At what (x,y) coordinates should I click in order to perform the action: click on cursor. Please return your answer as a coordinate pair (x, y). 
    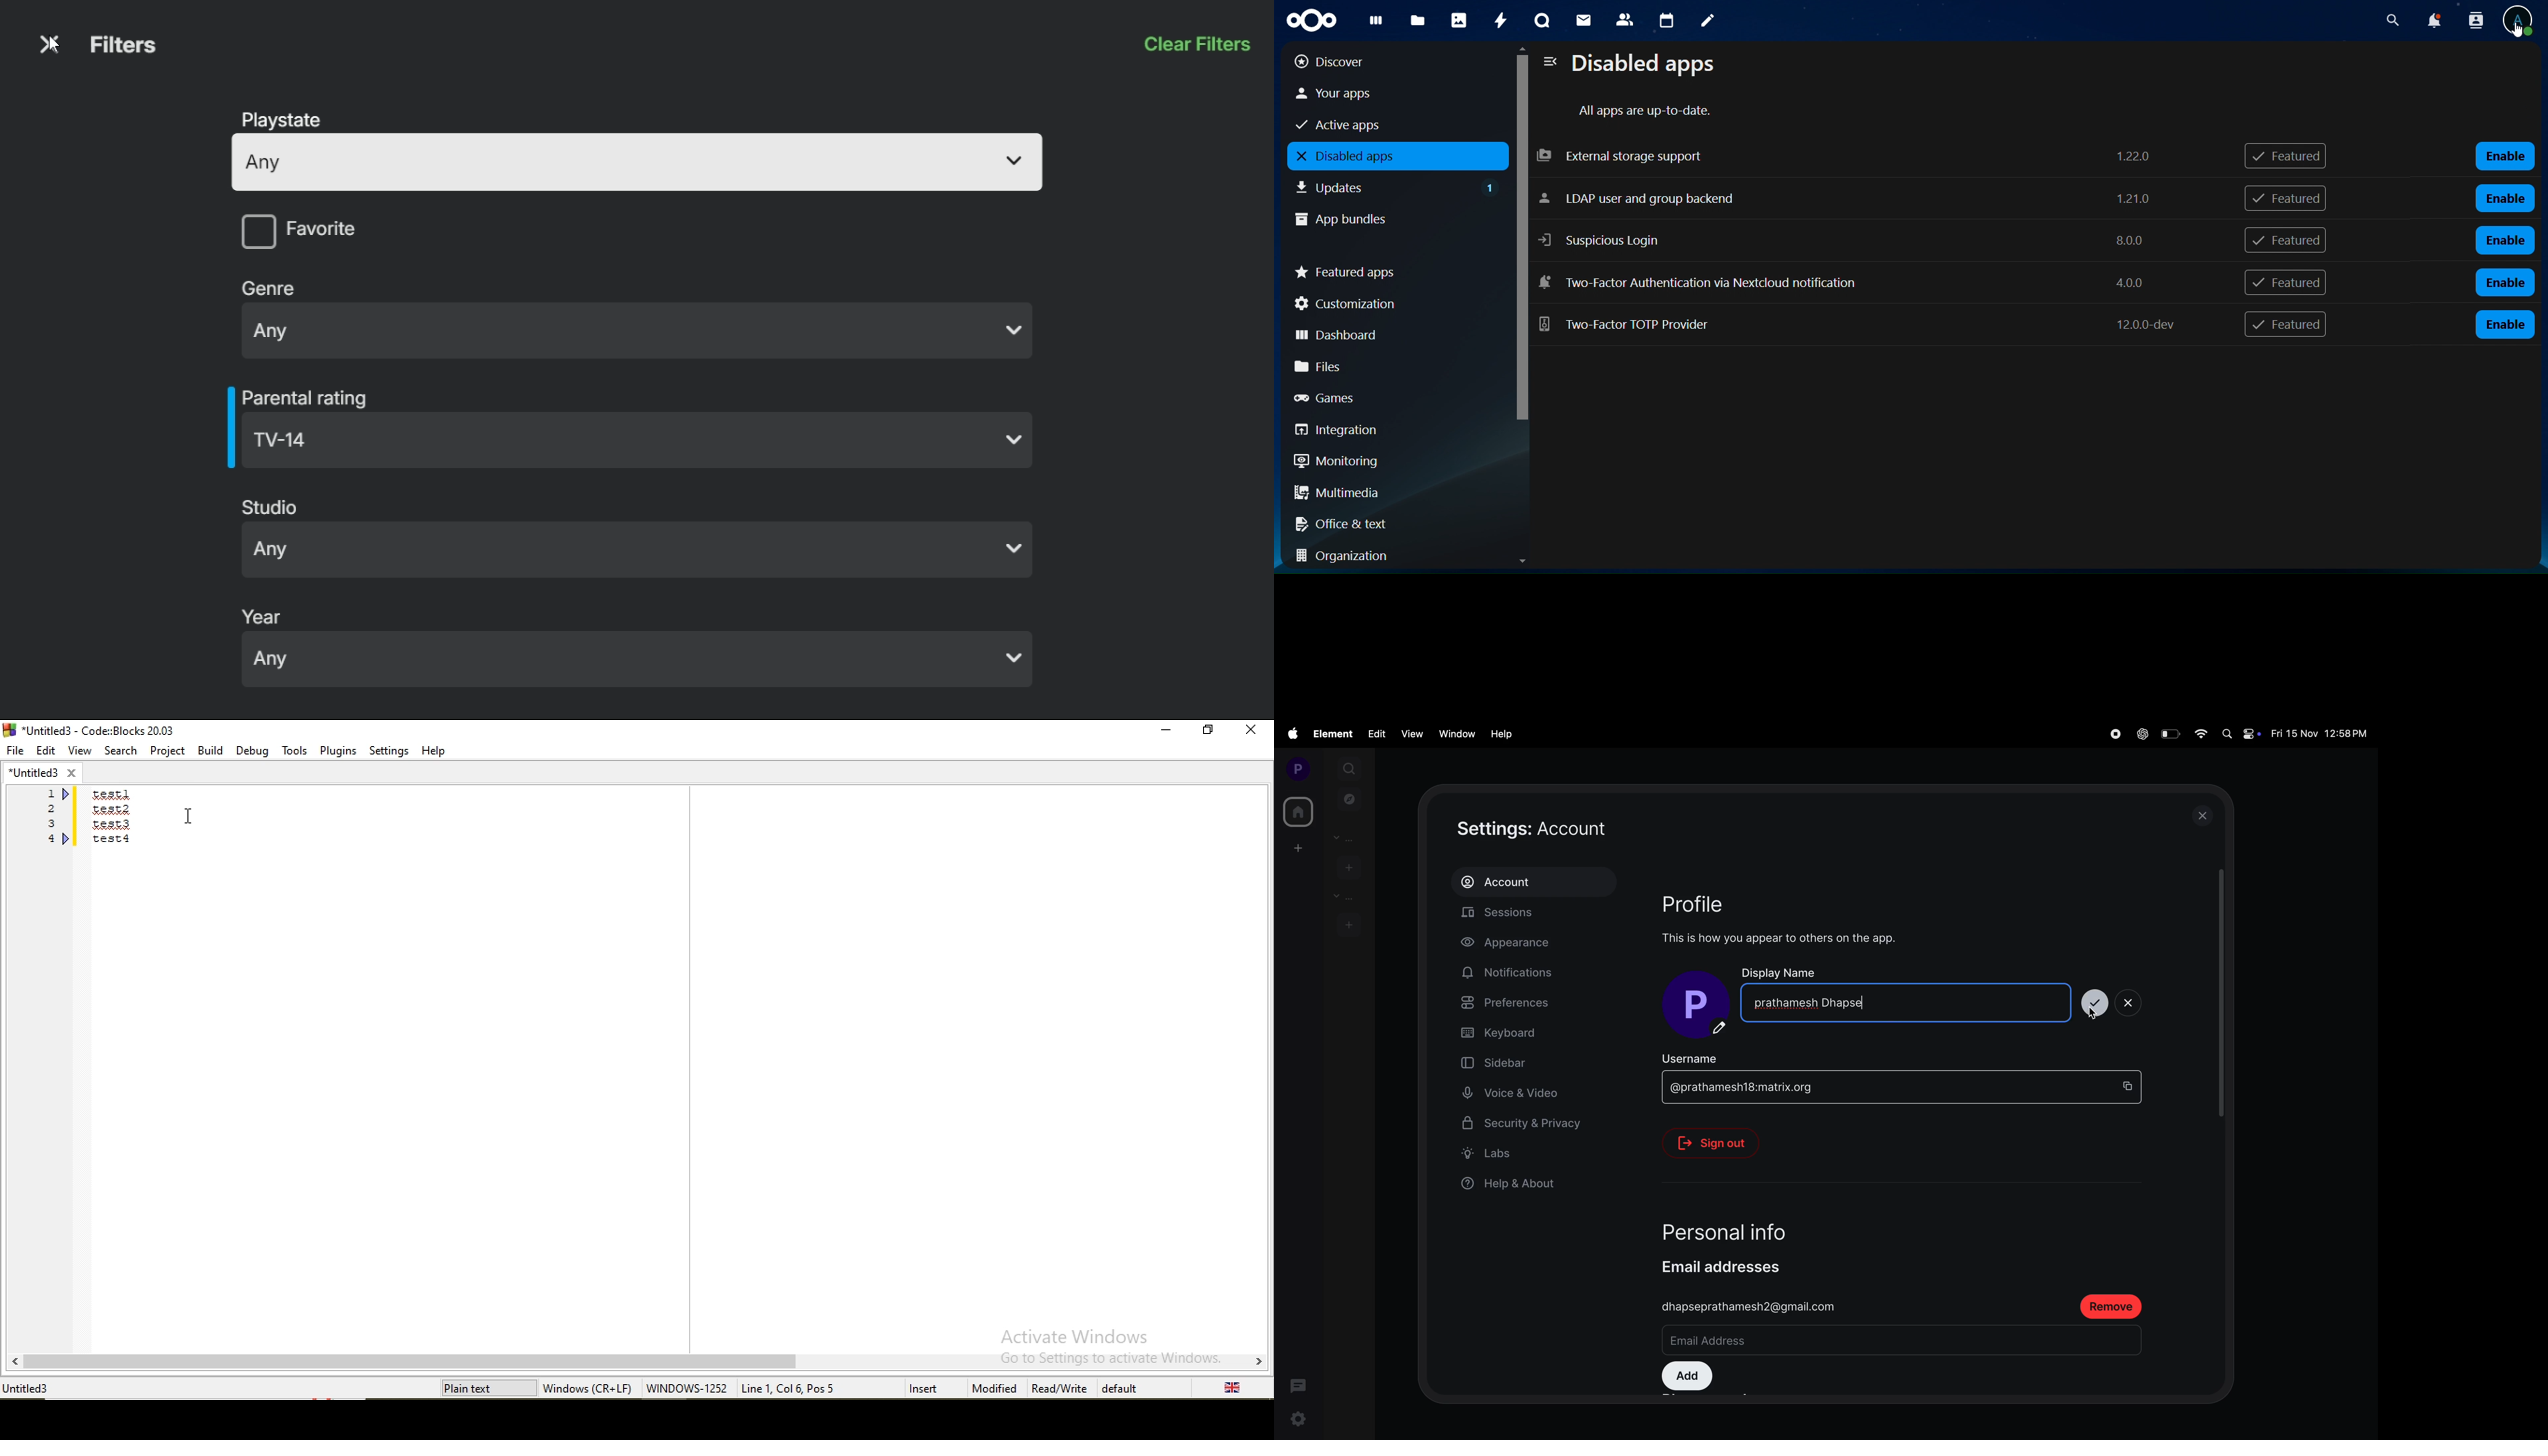
    Looking at the image, I should click on (2516, 32).